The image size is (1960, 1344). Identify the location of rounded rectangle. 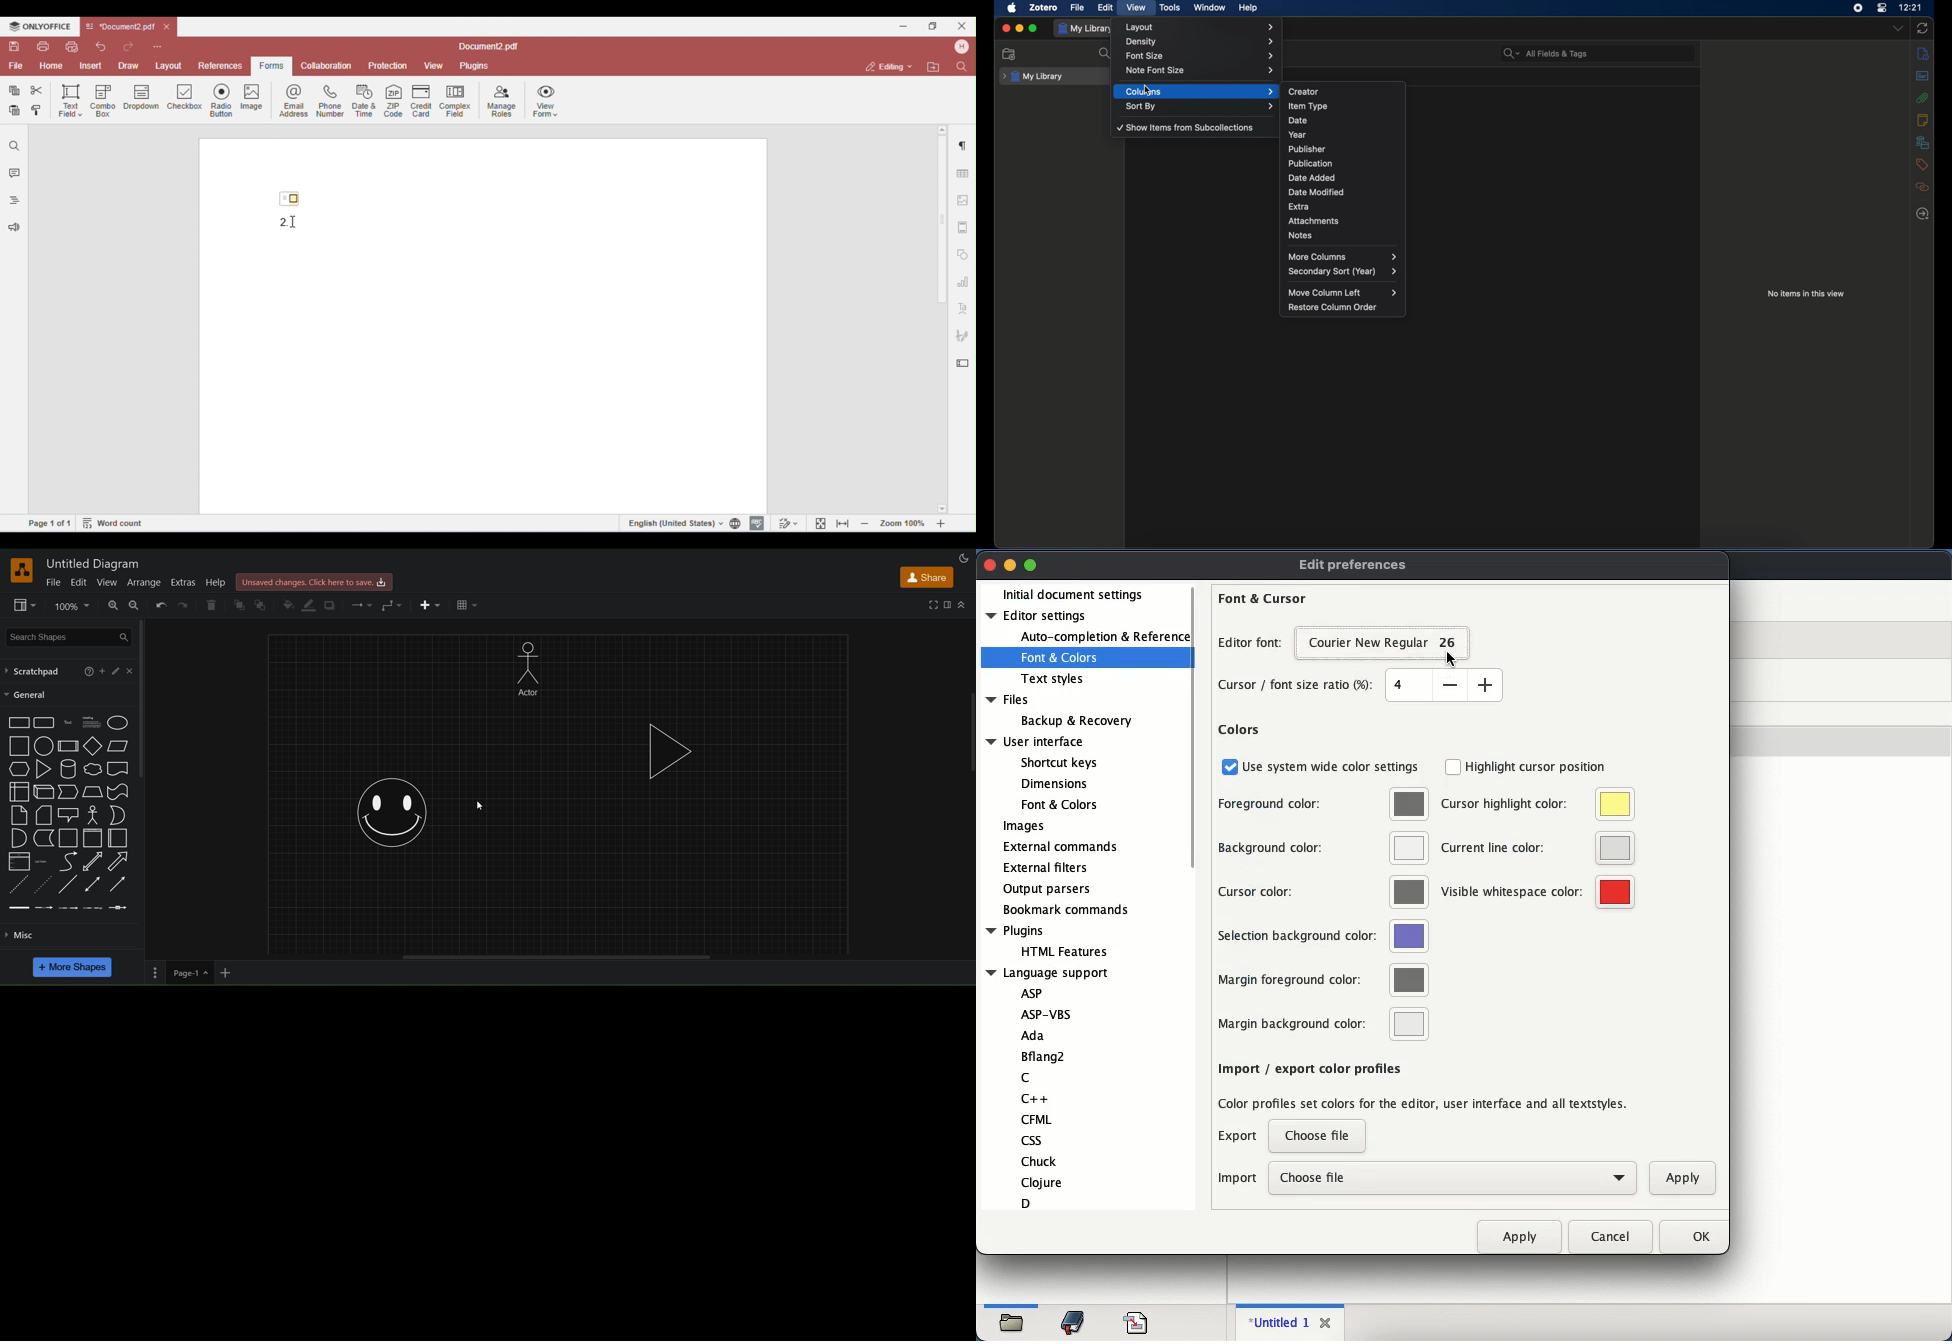
(44, 723).